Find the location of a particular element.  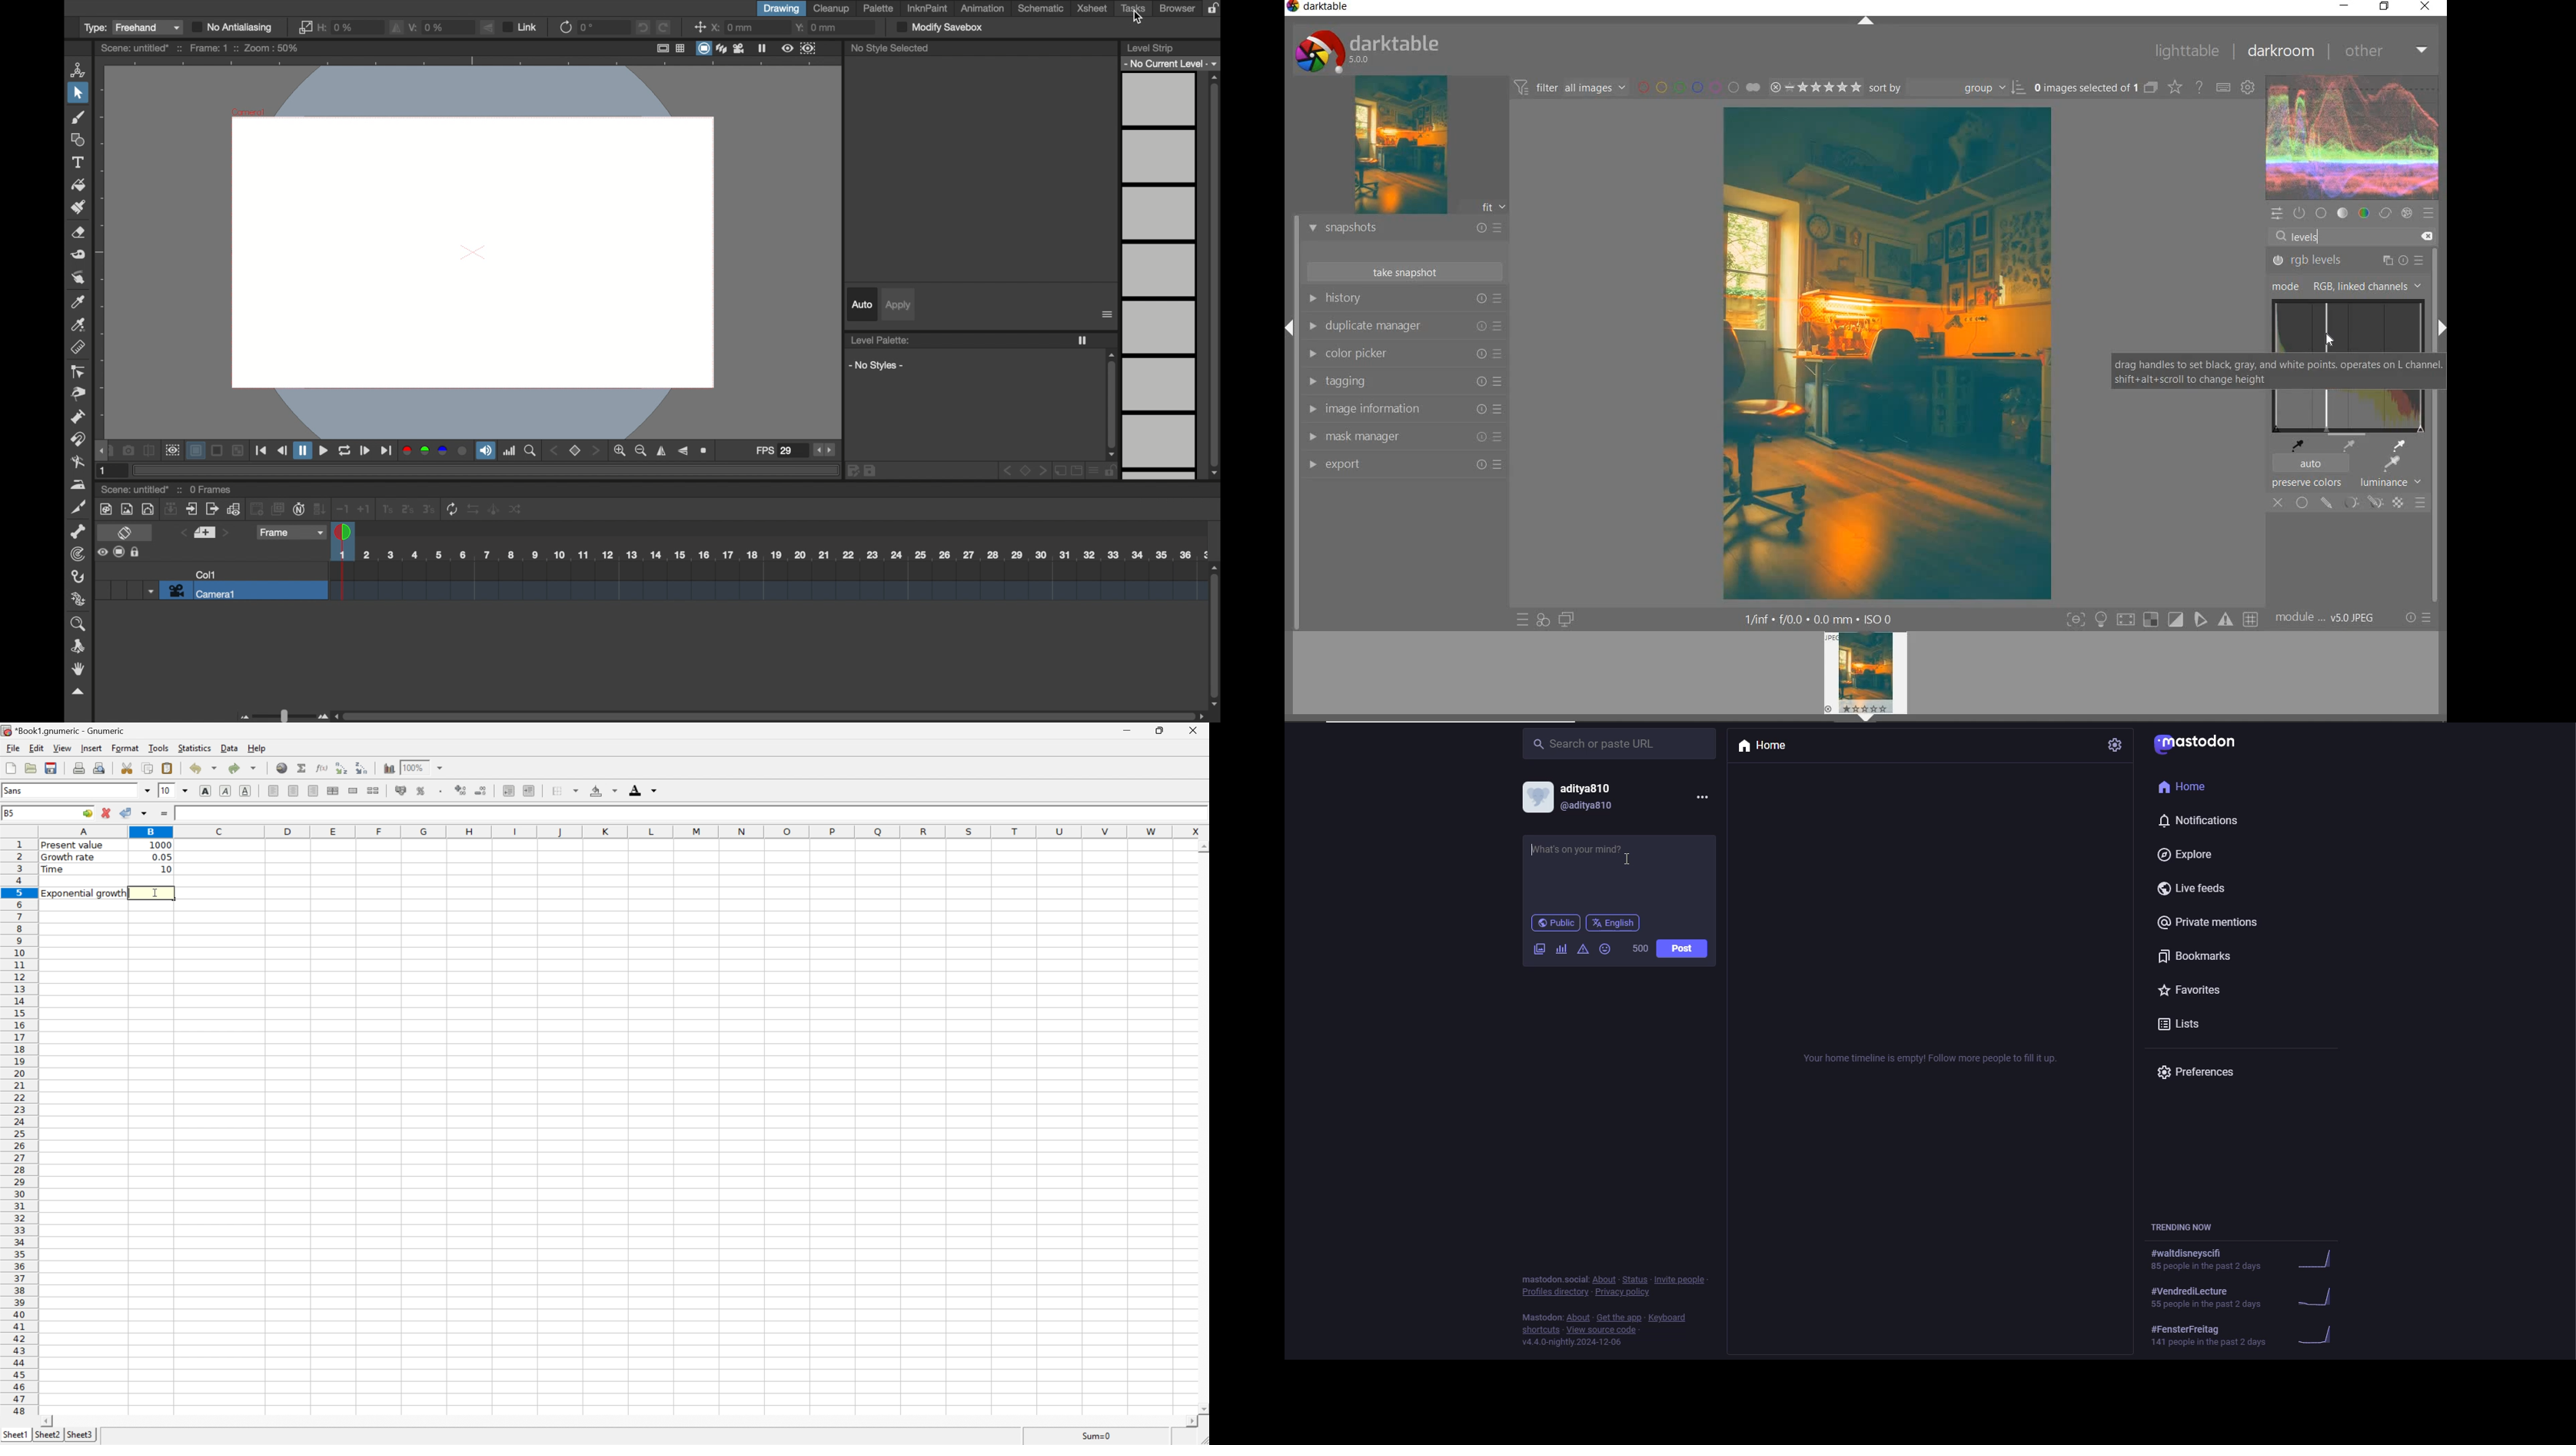

Paste the clipboard is located at coordinates (169, 767).